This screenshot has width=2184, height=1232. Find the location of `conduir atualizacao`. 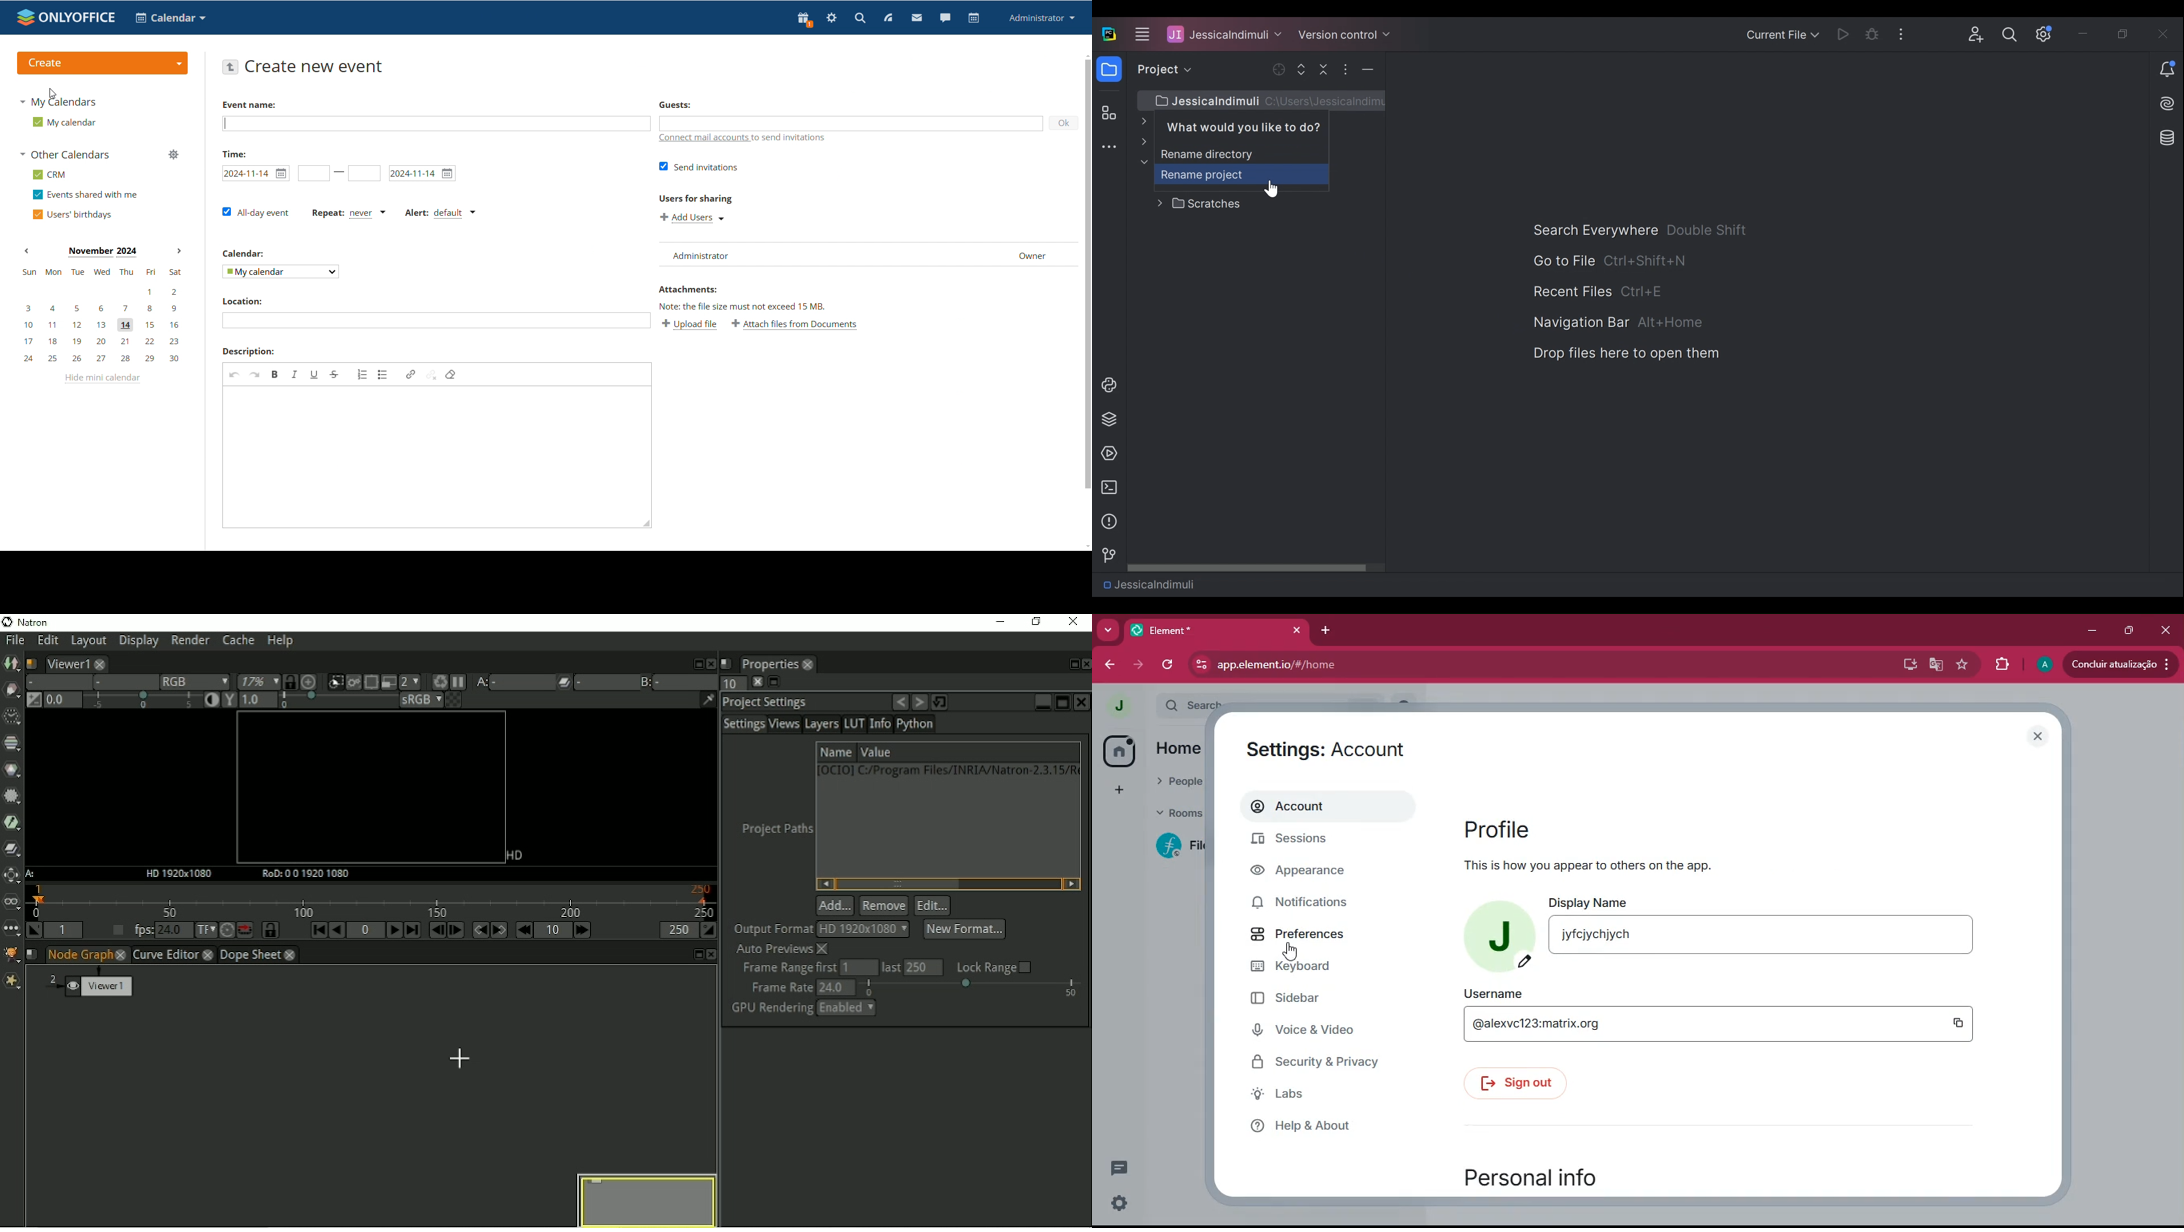

conduir atualizacao is located at coordinates (2119, 664).